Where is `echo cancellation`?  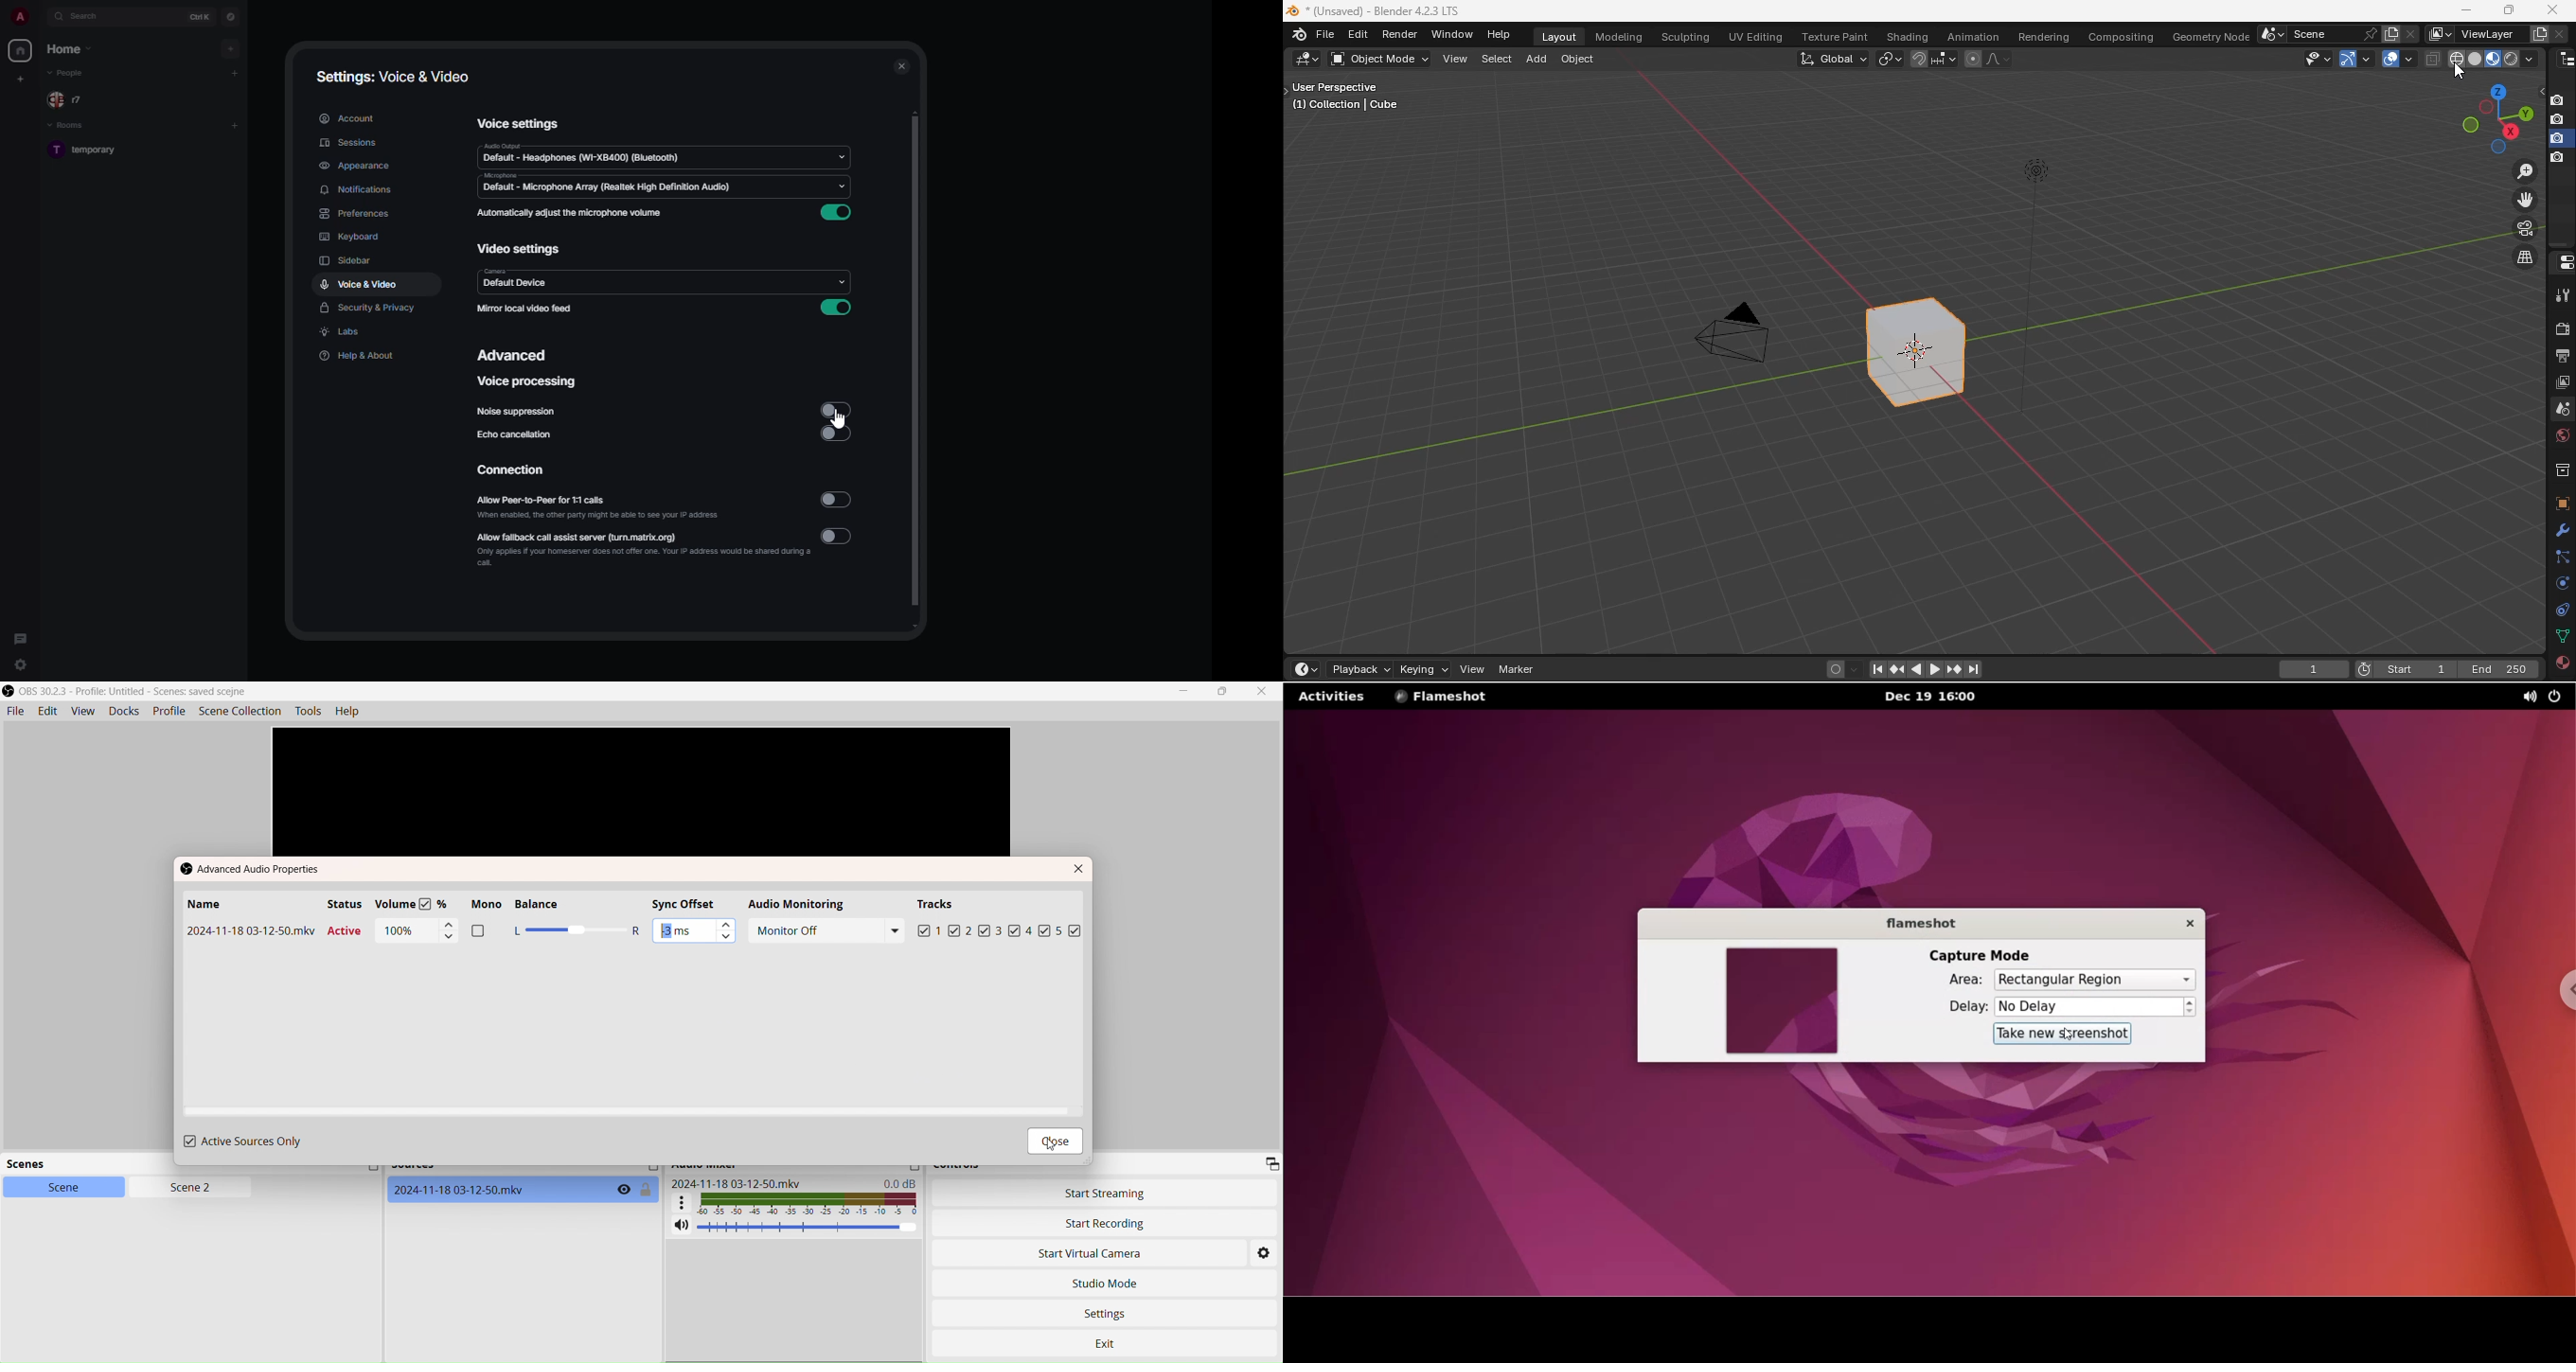 echo cancellation is located at coordinates (516, 436).